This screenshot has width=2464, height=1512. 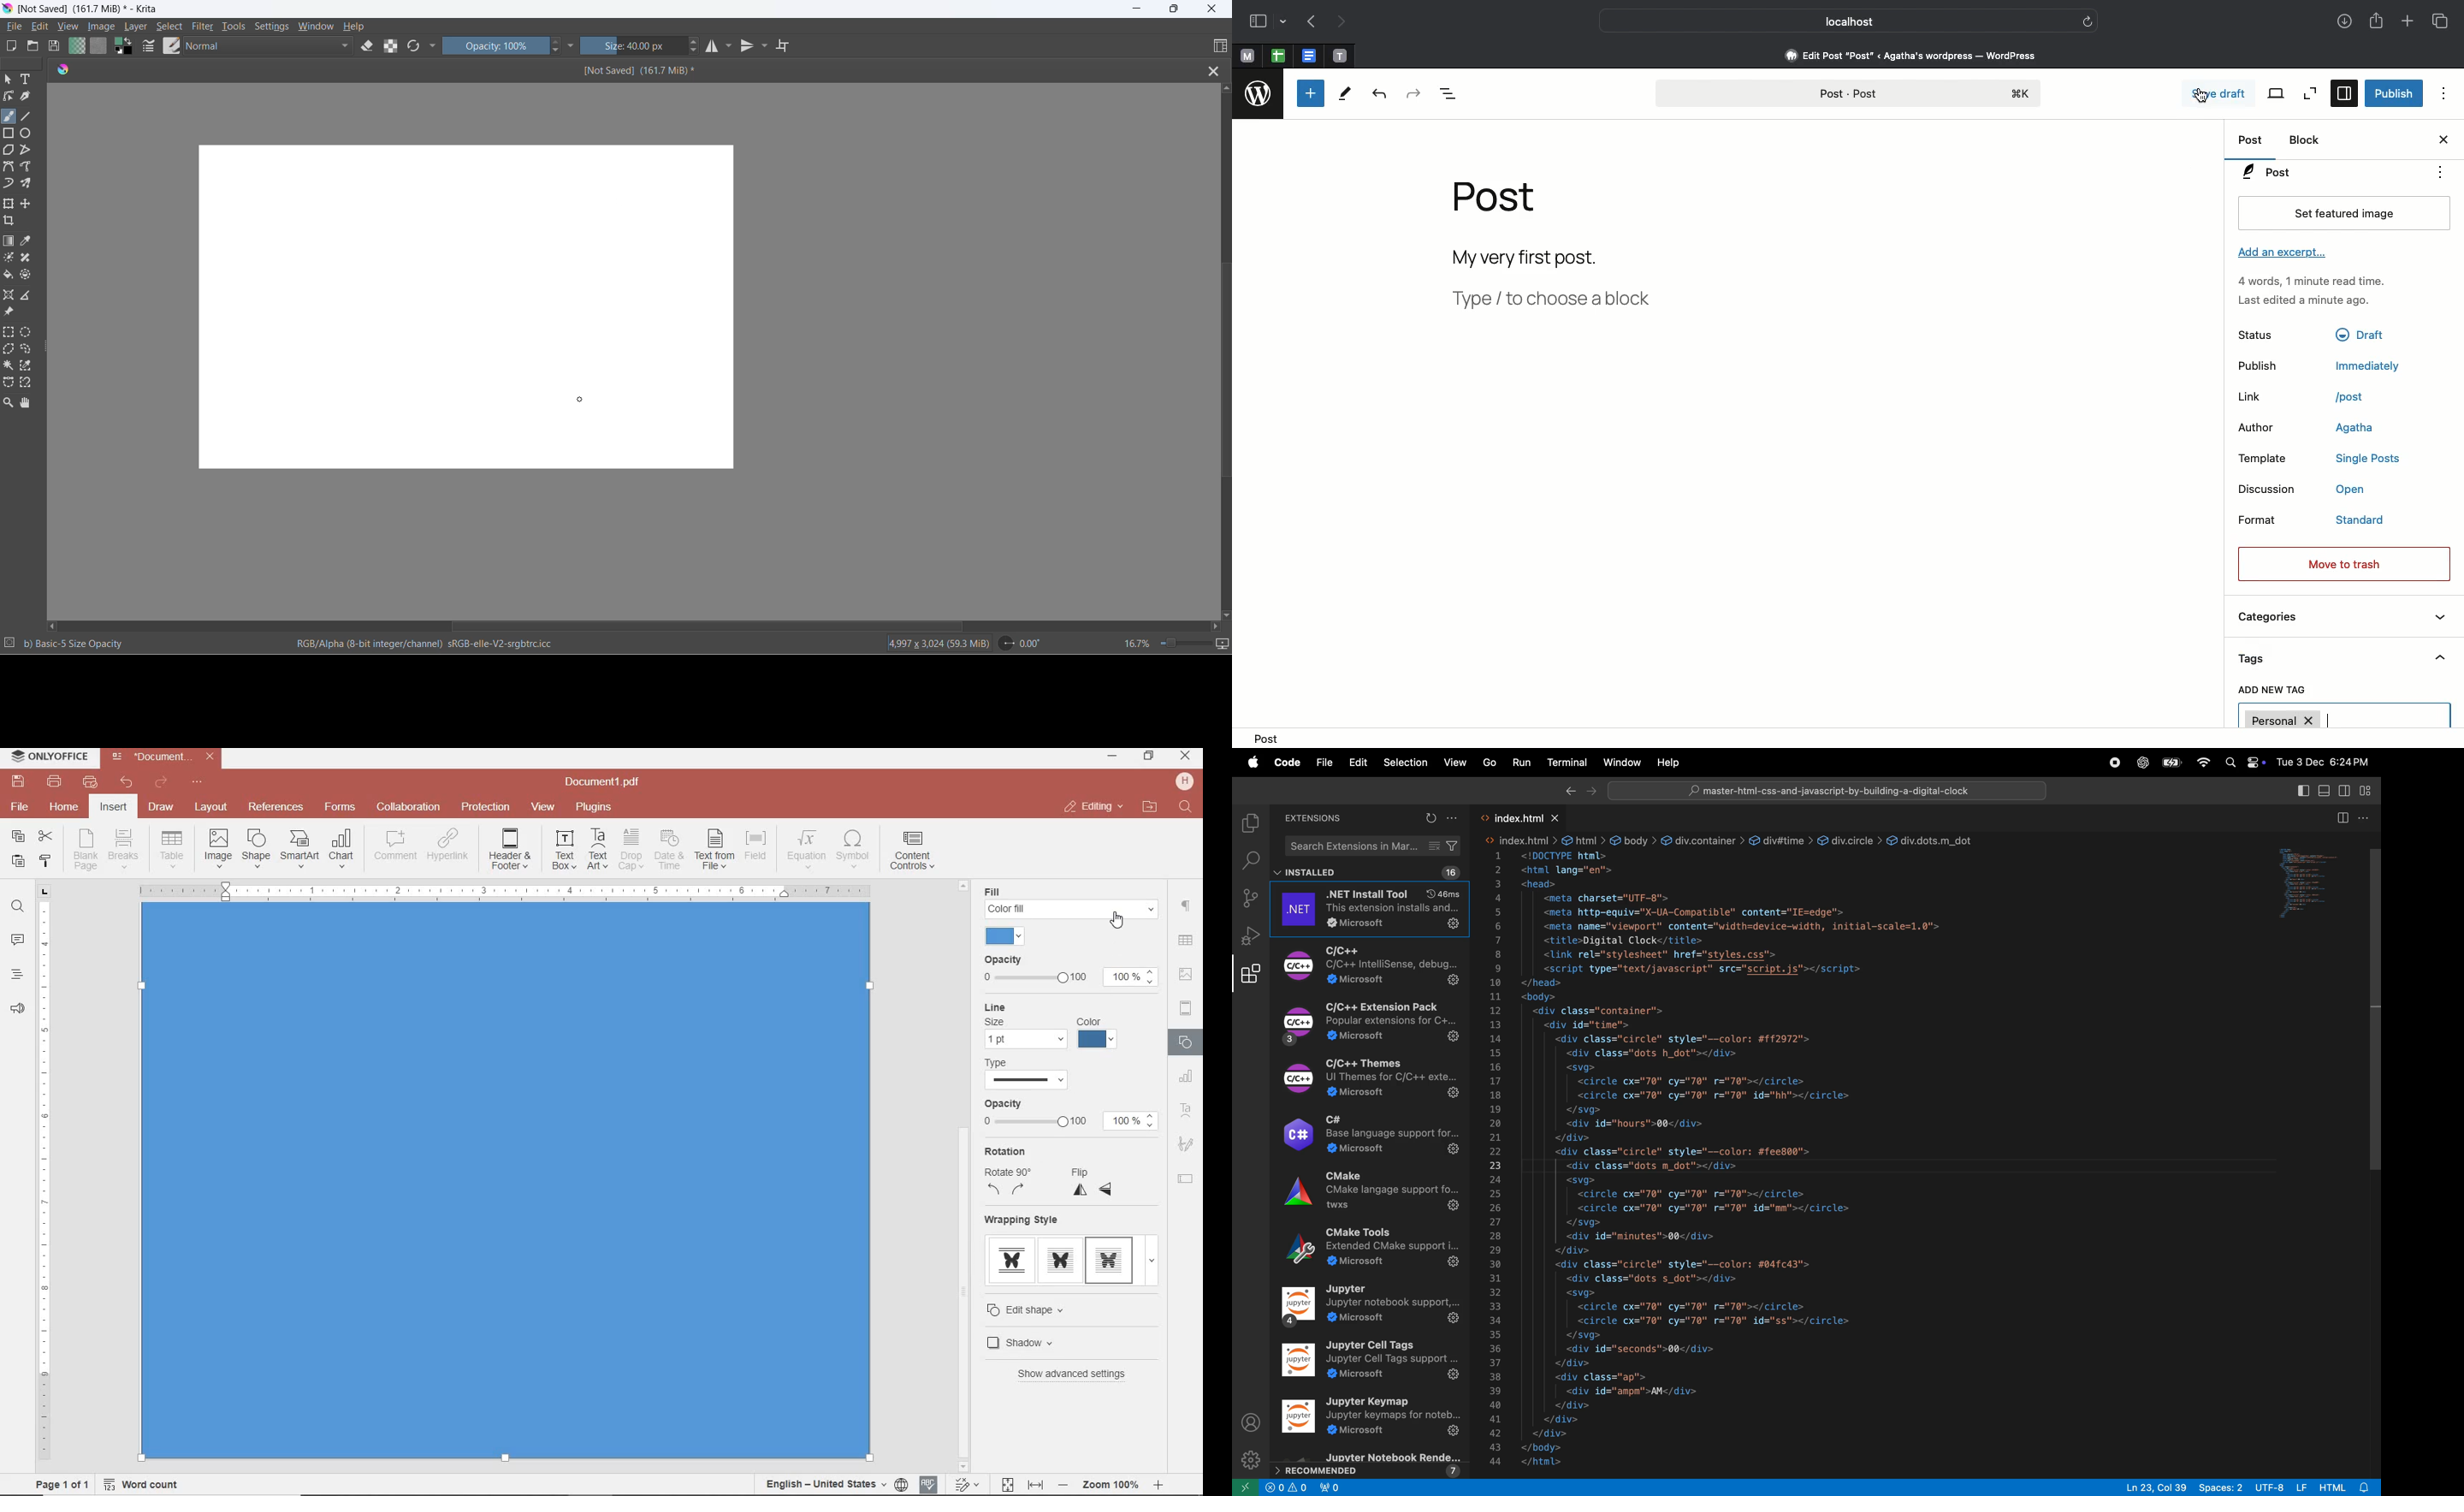 What do you see at coordinates (698, 626) in the screenshot?
I see `horizontal scroll bar` at bounding box center [698, 626].